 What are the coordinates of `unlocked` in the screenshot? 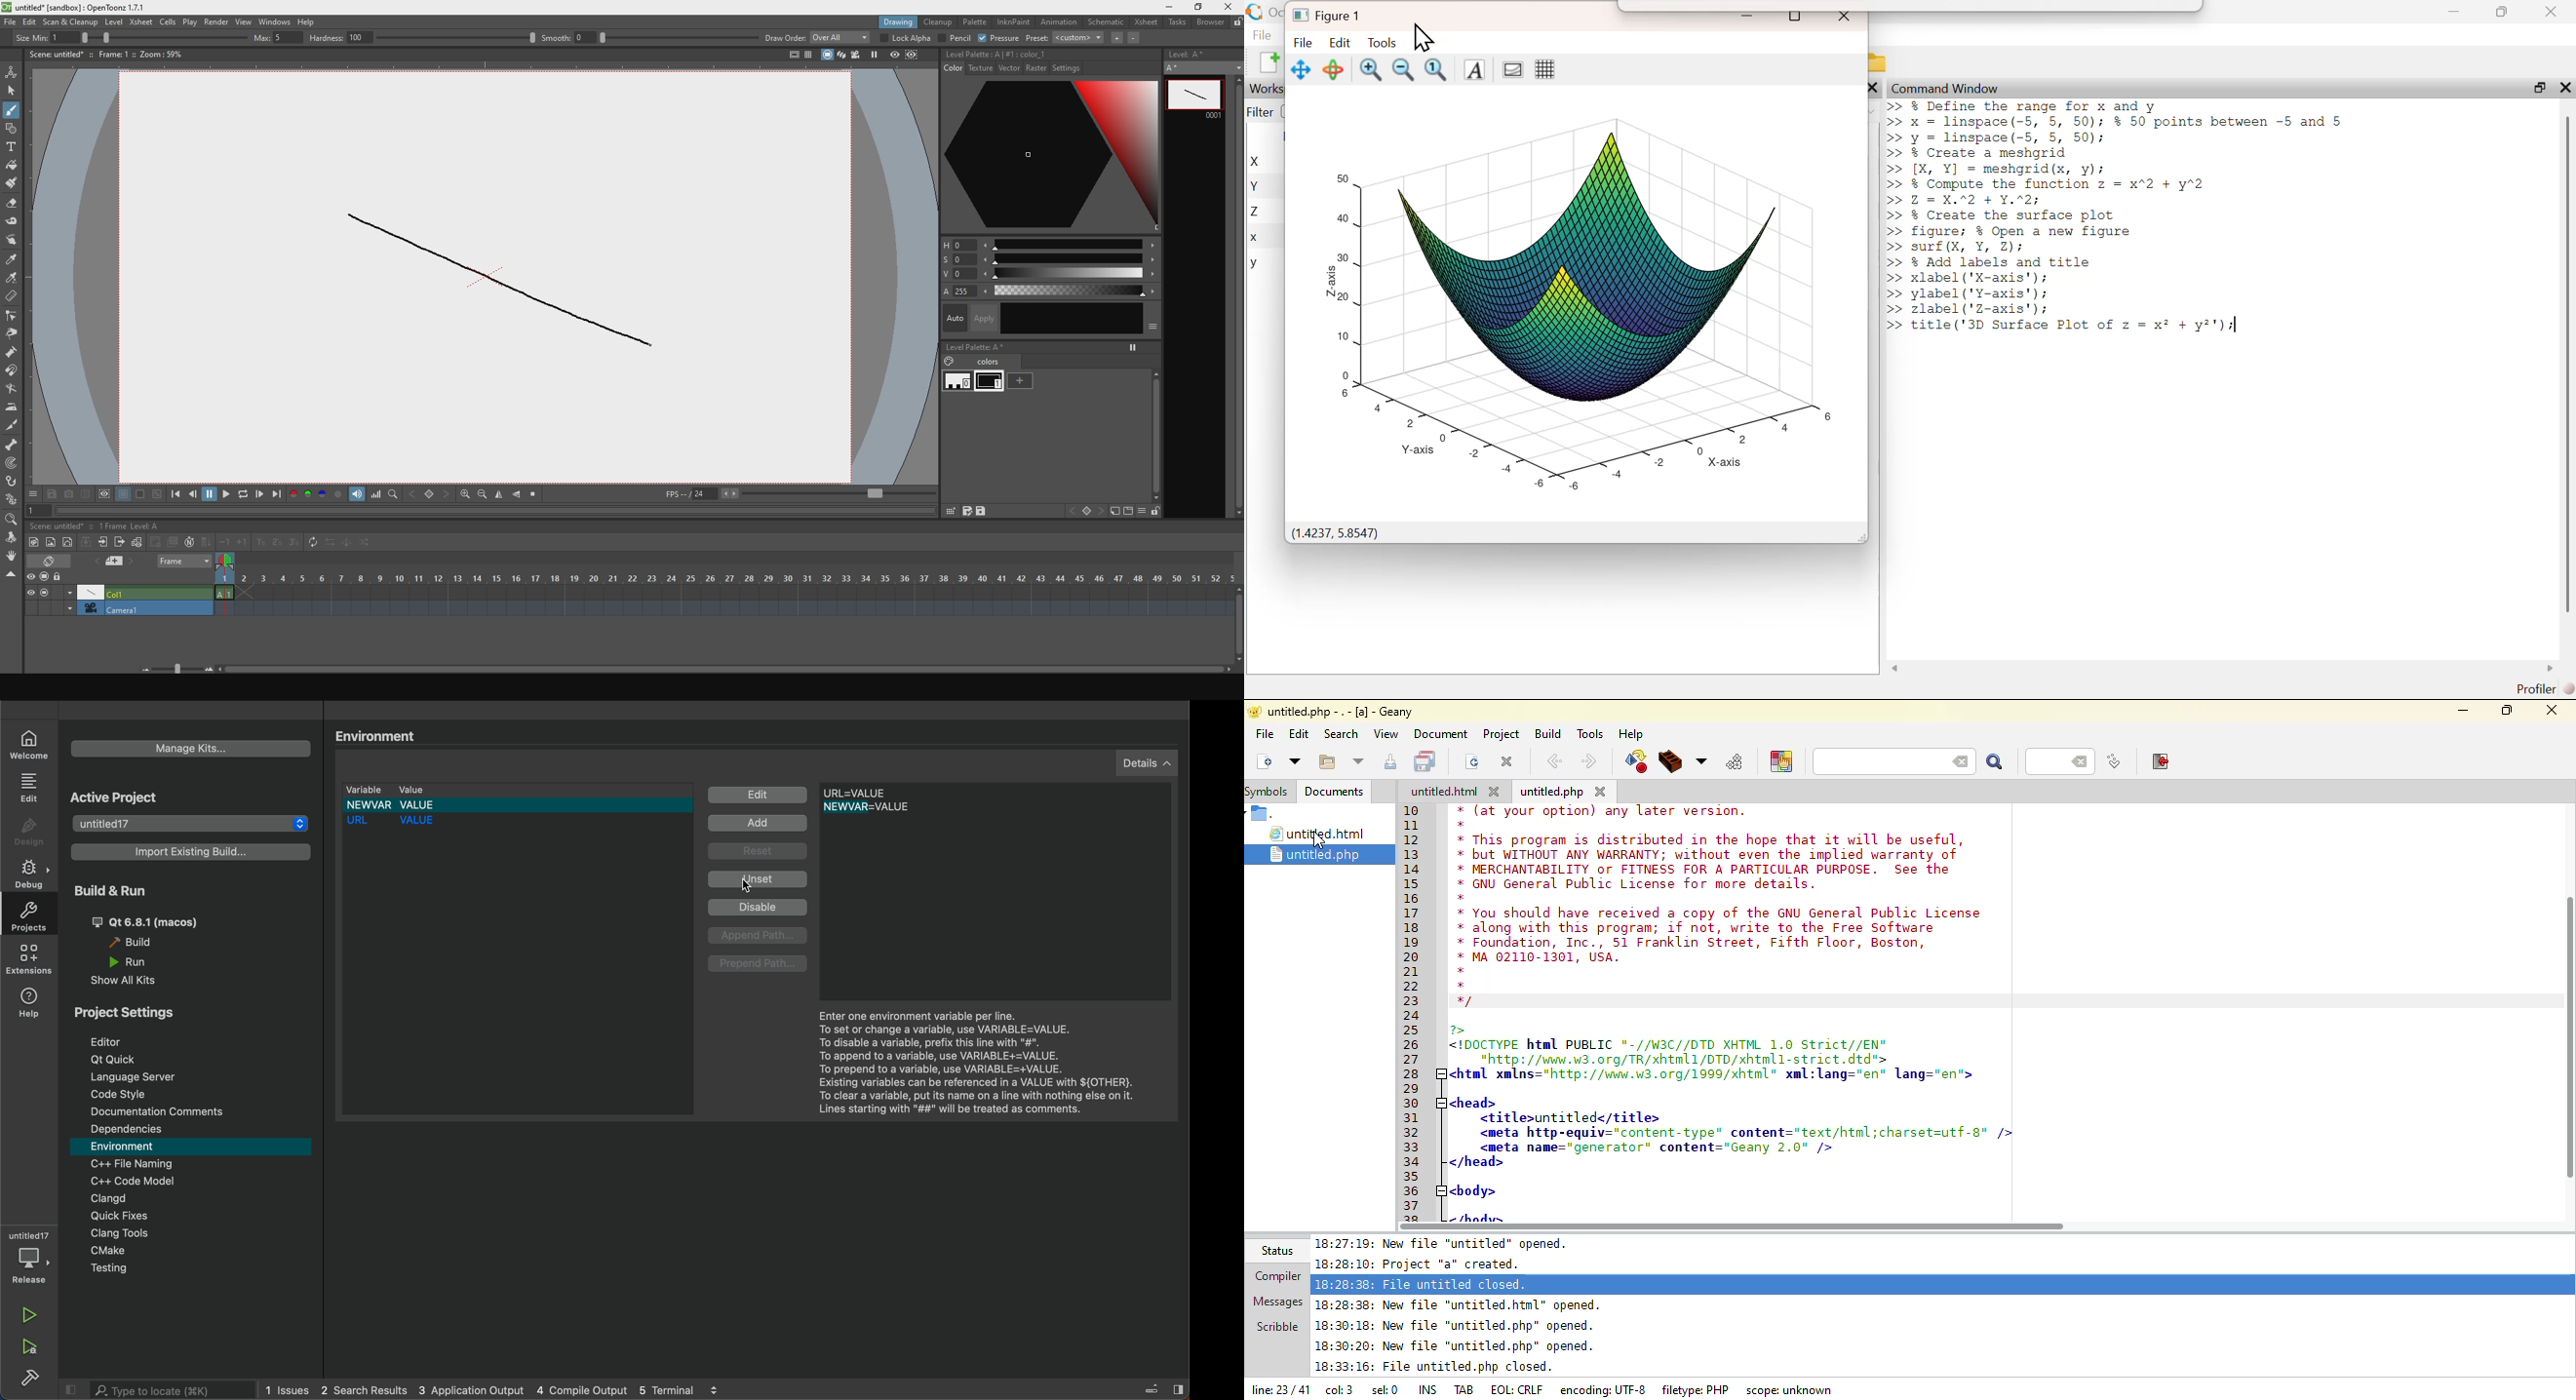 It's located at (1154, 511).